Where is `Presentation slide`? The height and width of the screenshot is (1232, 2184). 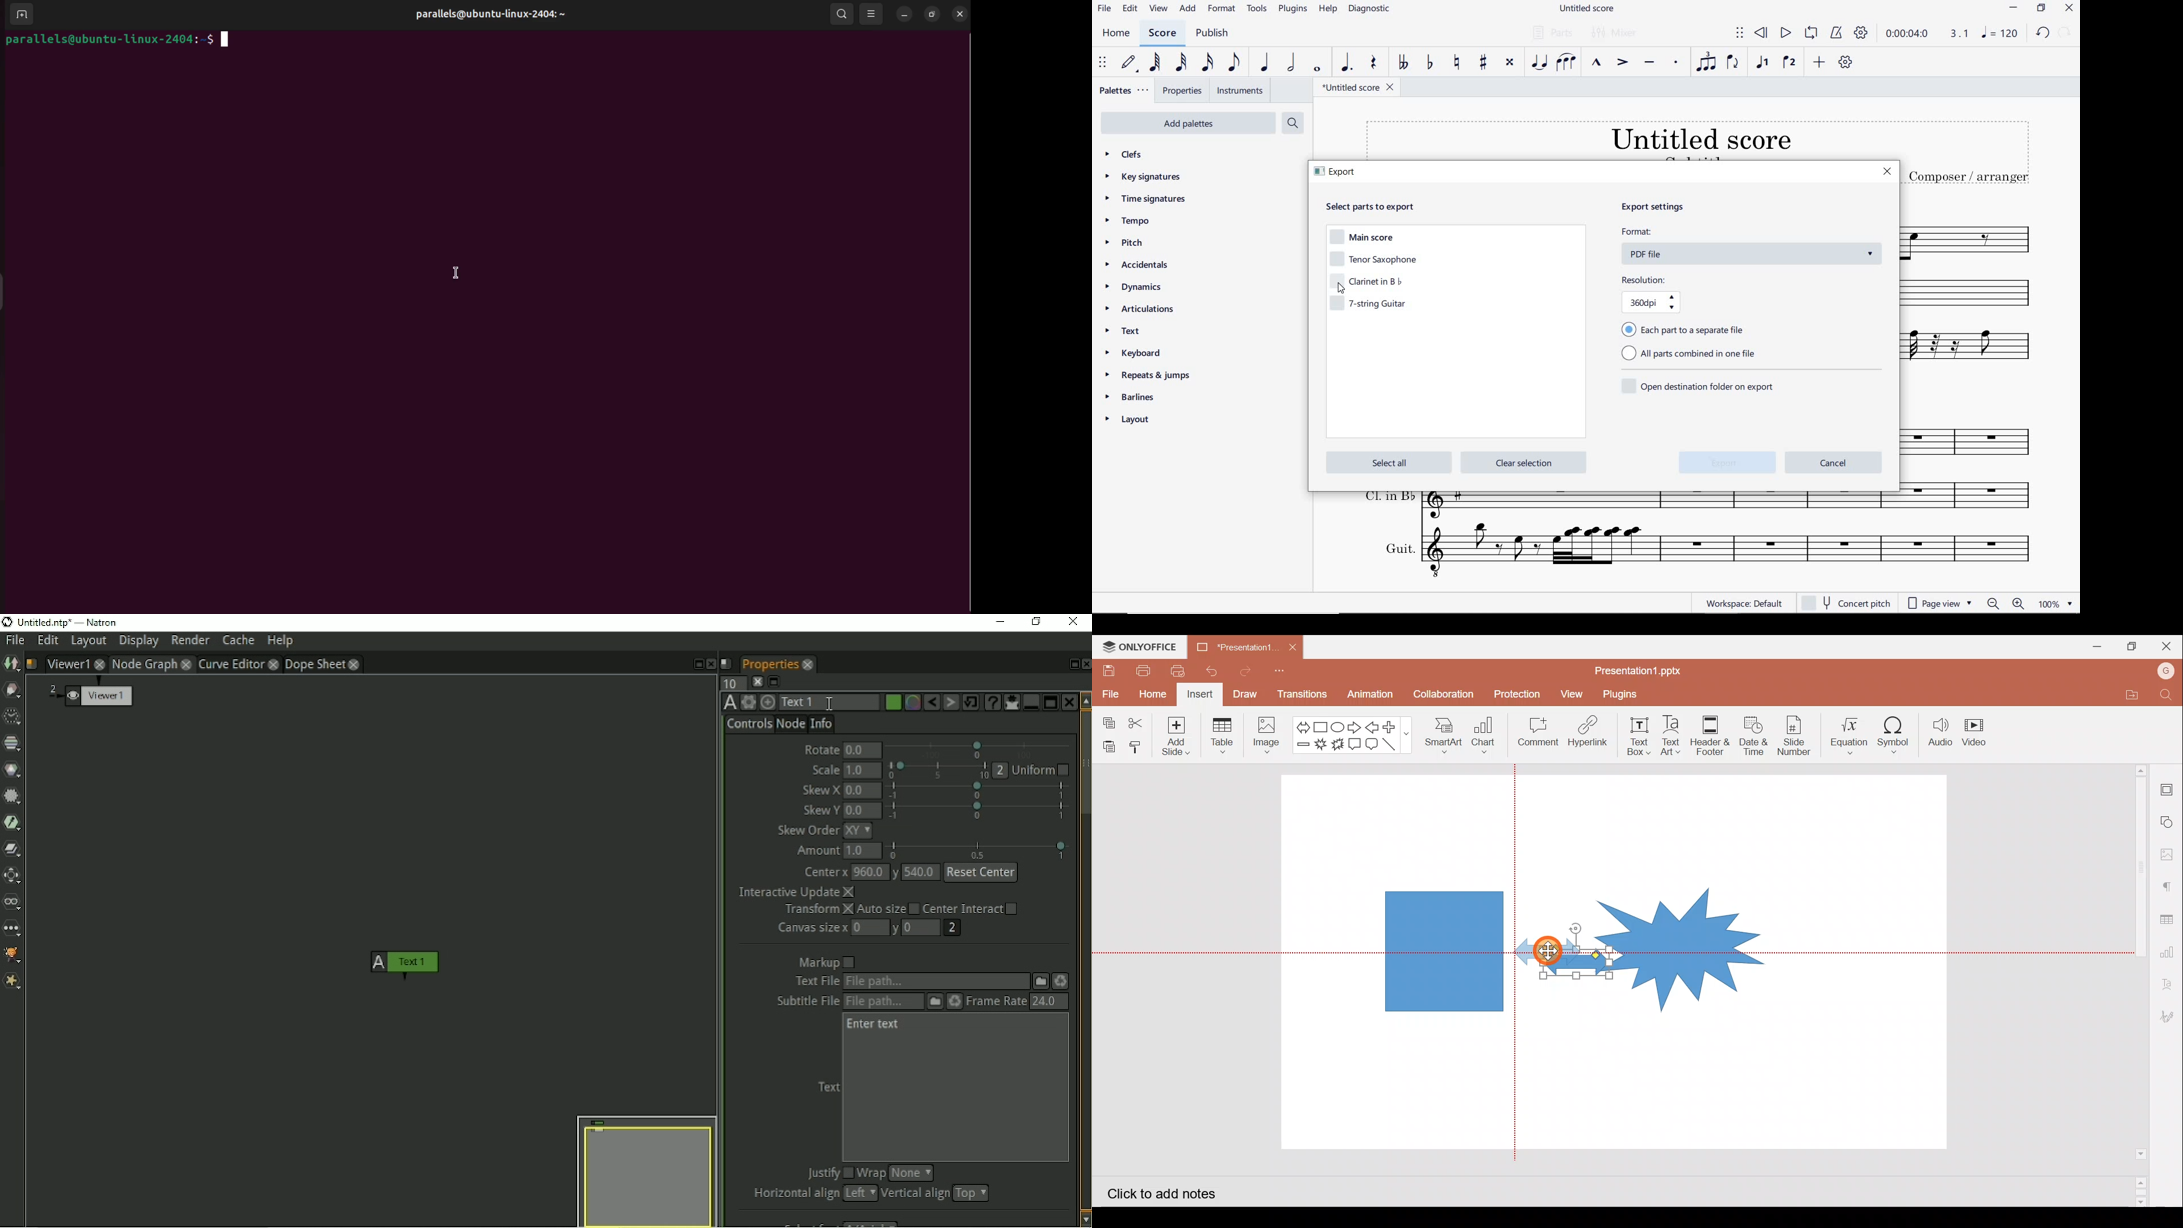
Presentation slide is located at coordinates (1852, 965).